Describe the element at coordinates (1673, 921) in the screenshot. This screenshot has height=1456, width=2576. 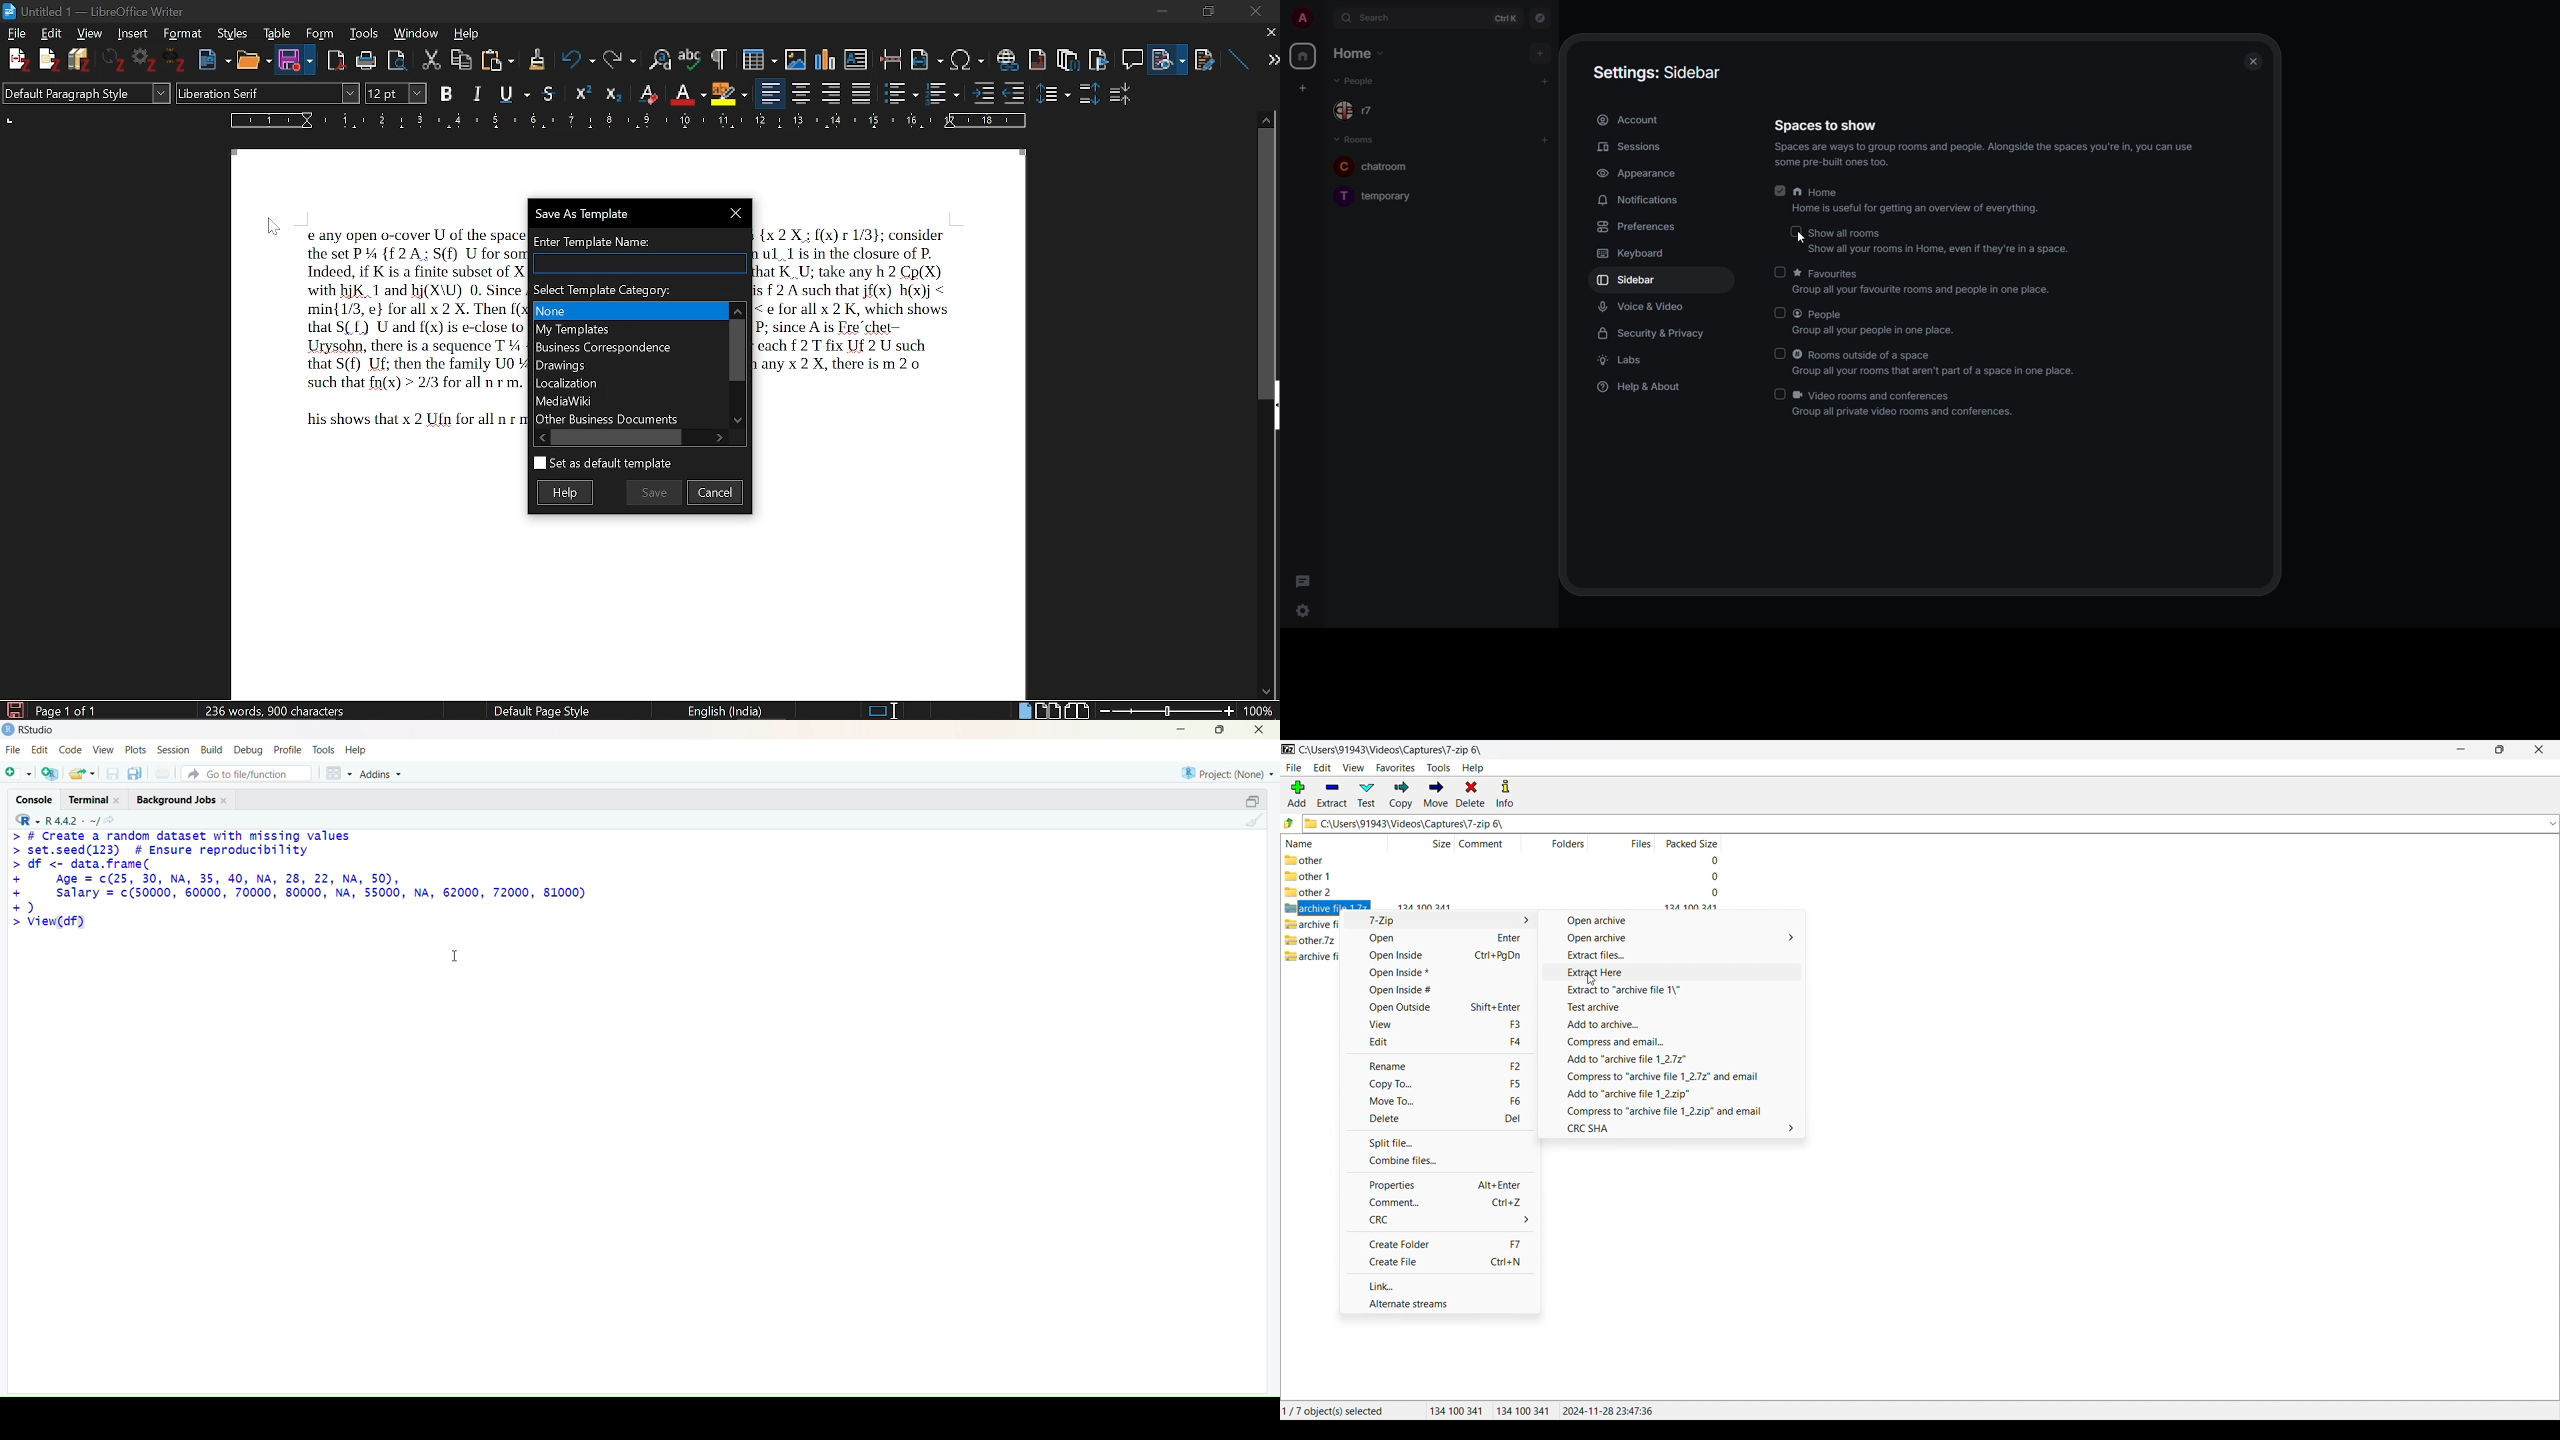
I see `Open archive` at that location.